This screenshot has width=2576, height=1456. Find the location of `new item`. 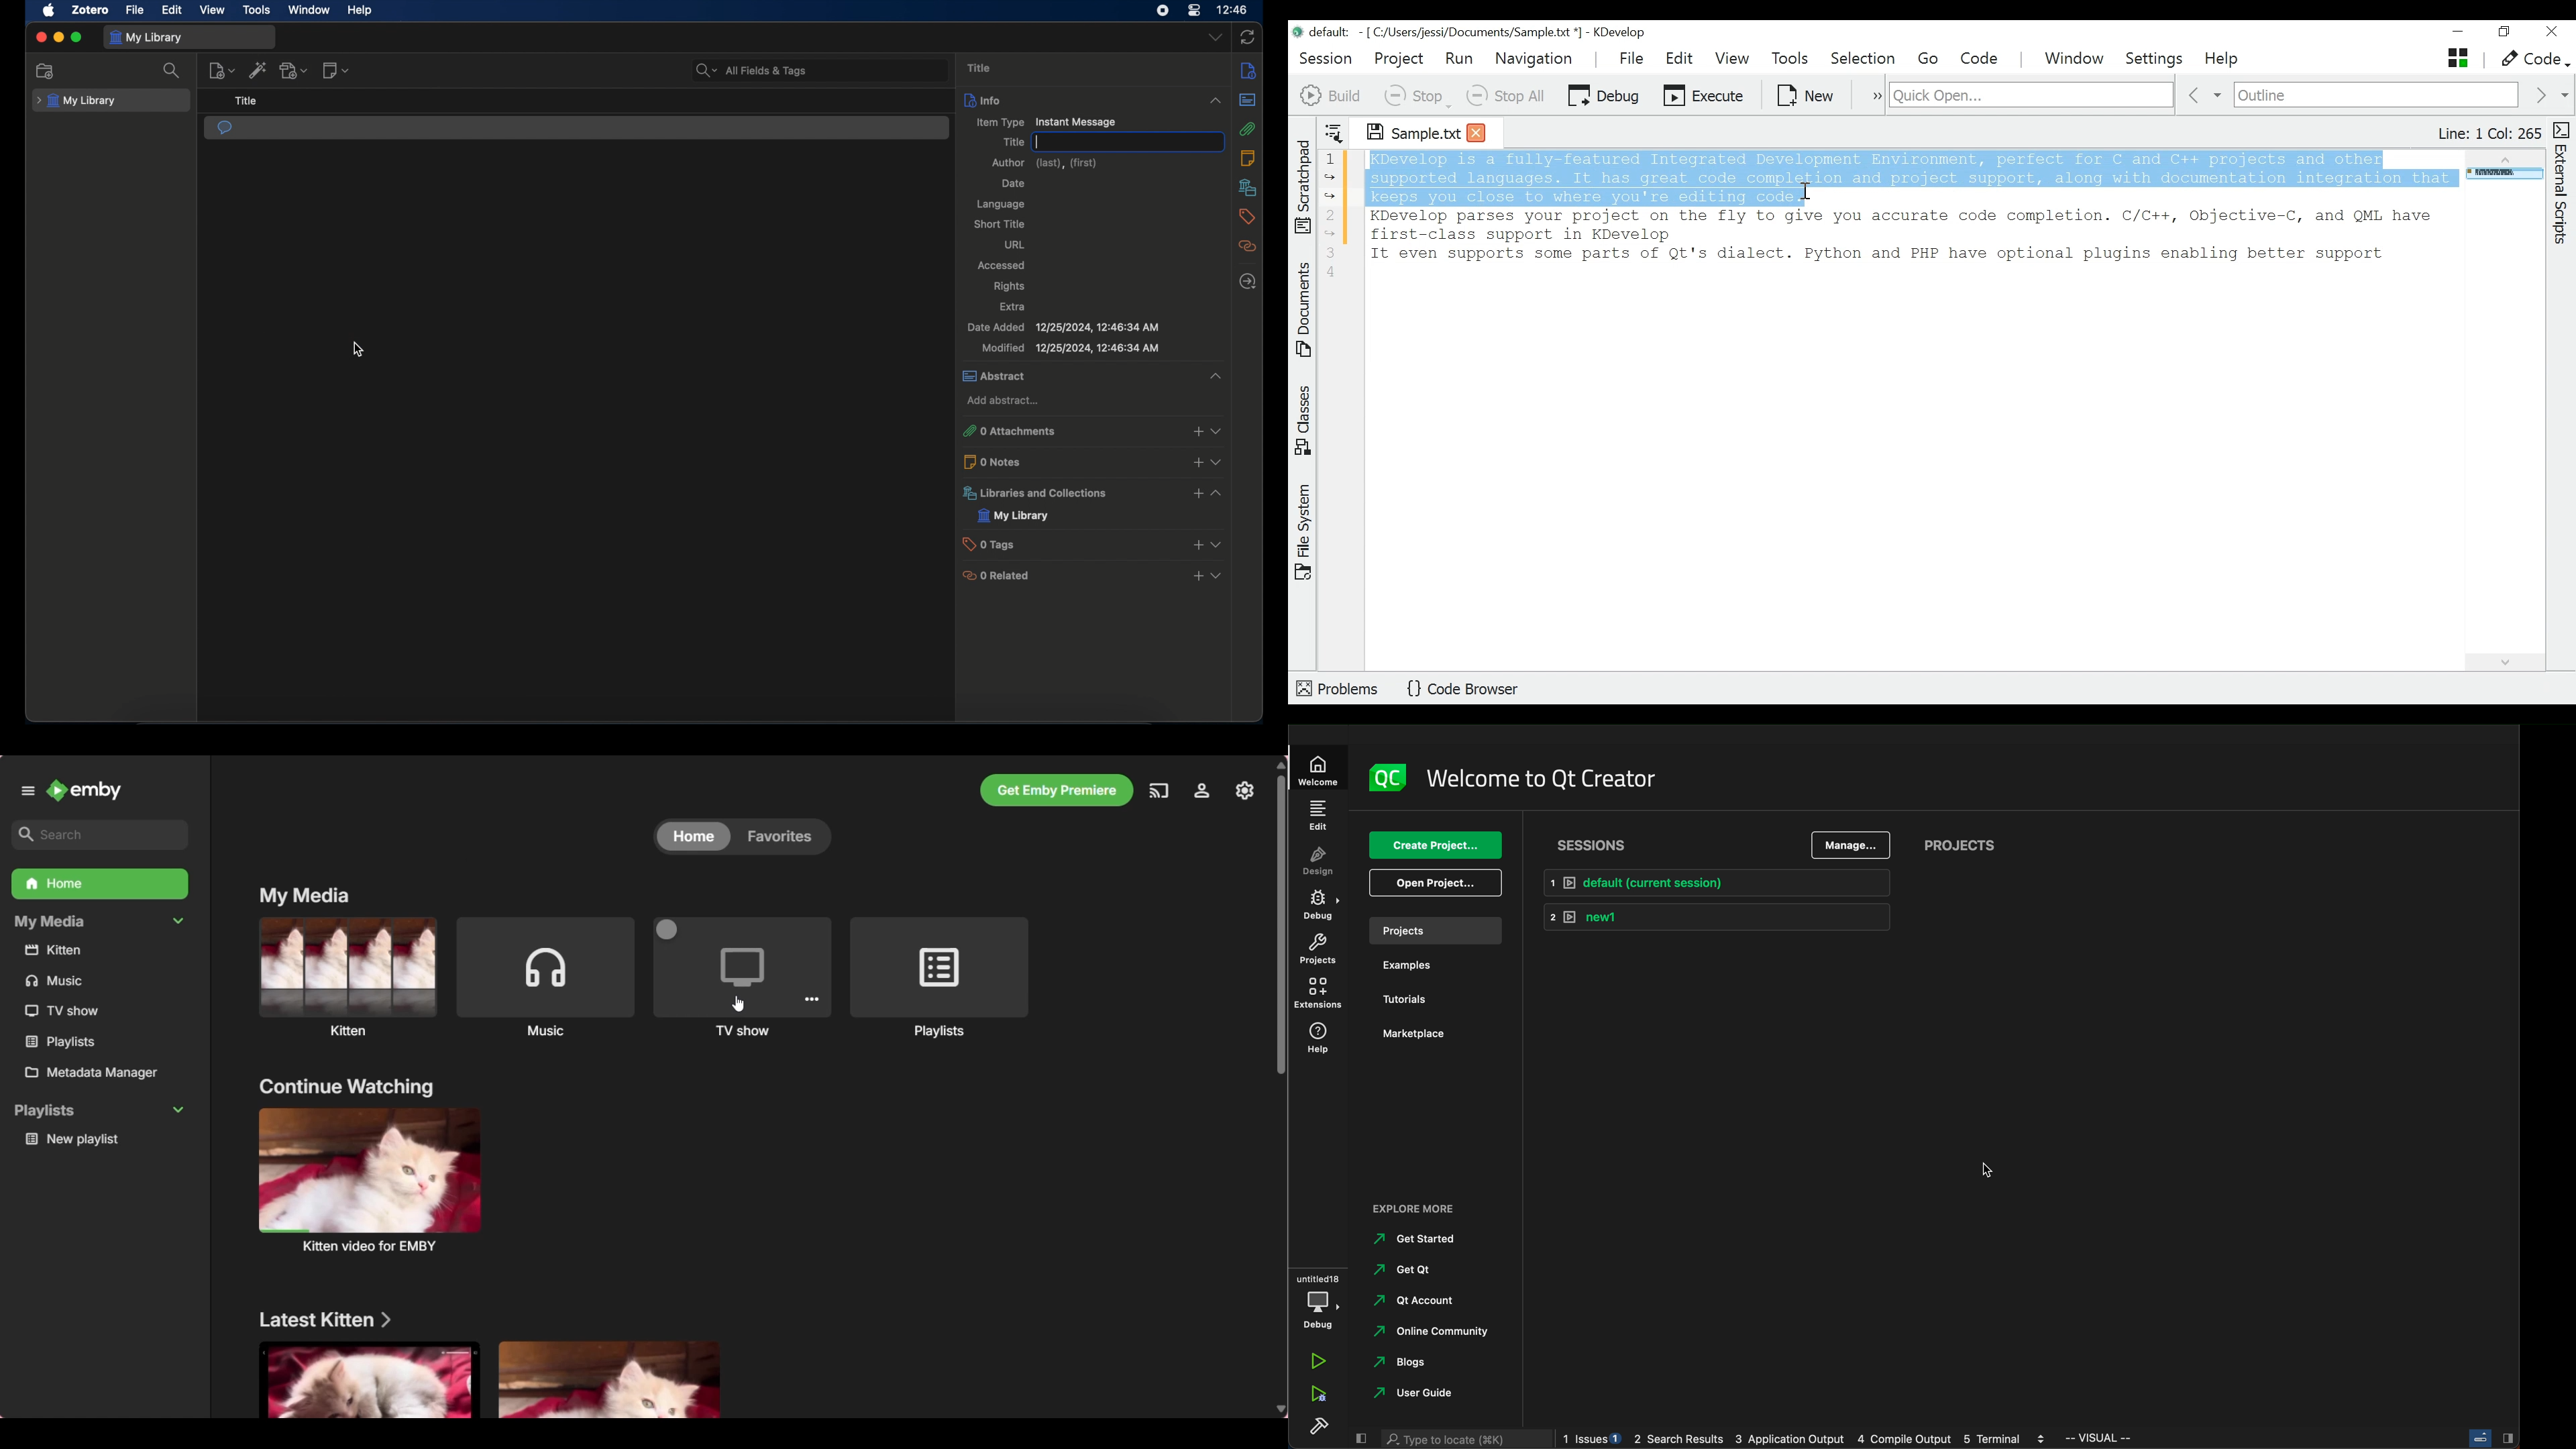

new item is located at coordinates (222, 70).